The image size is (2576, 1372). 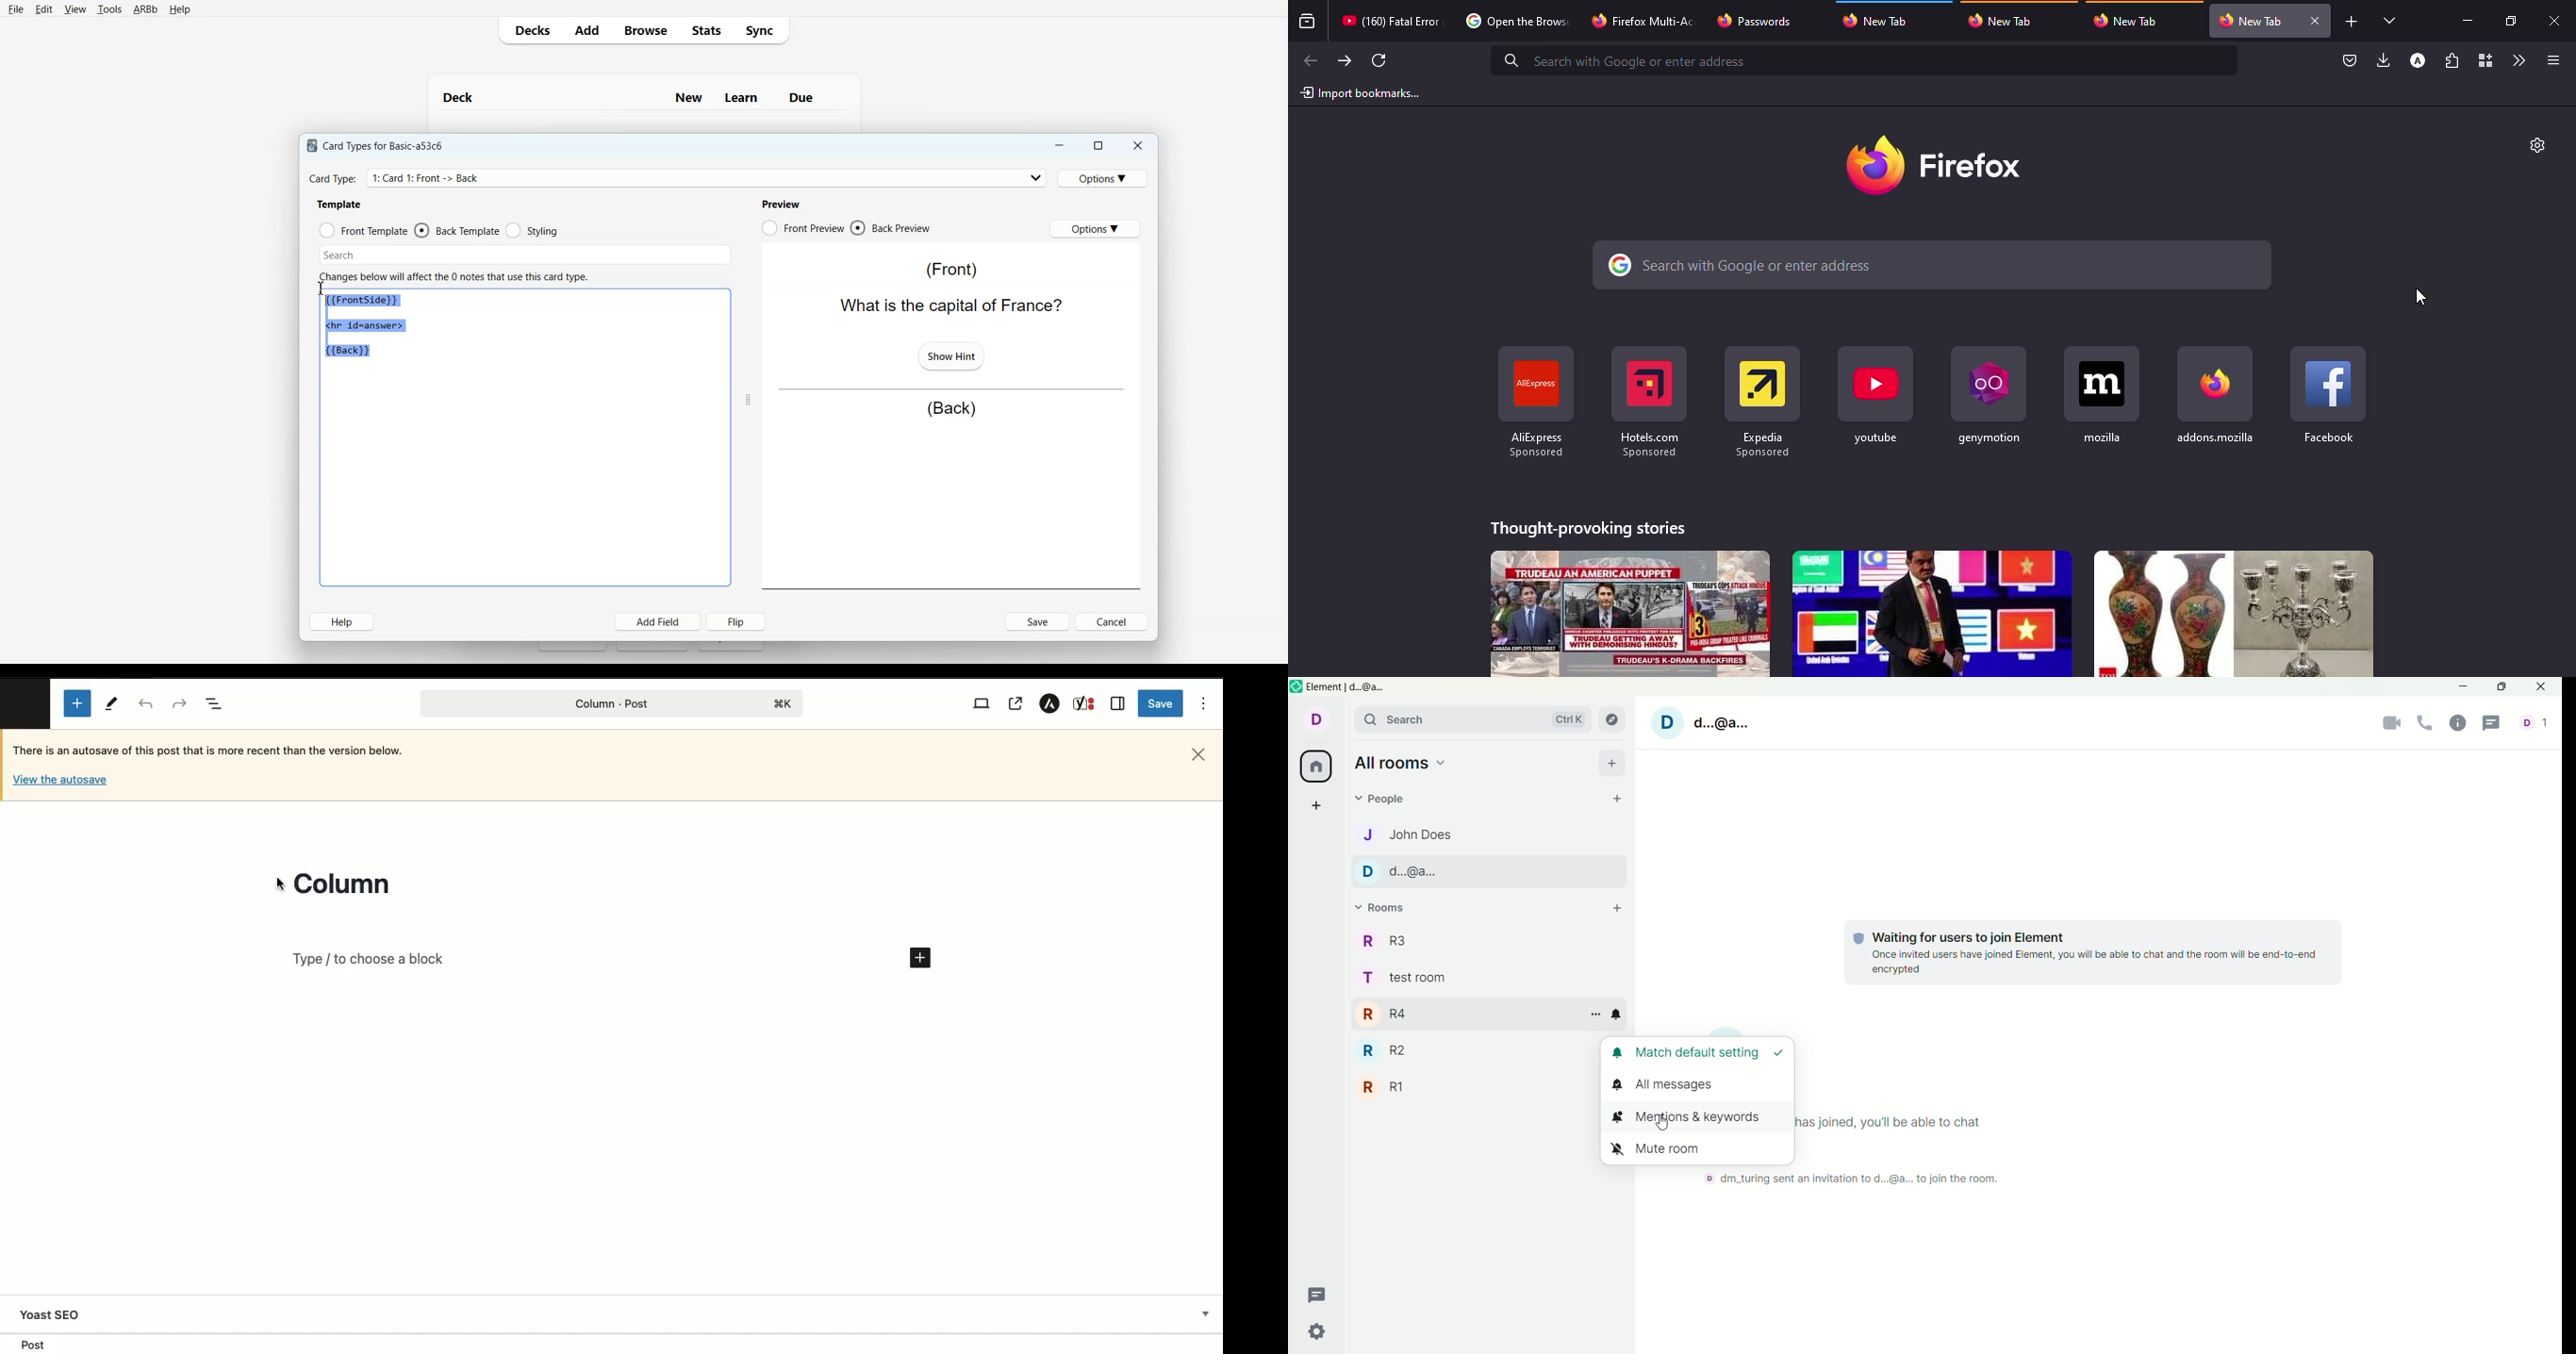 What do you see at coordinates (891, 228) in the screenshot?
I see `Back Preview` at bounding box center [891, 228].